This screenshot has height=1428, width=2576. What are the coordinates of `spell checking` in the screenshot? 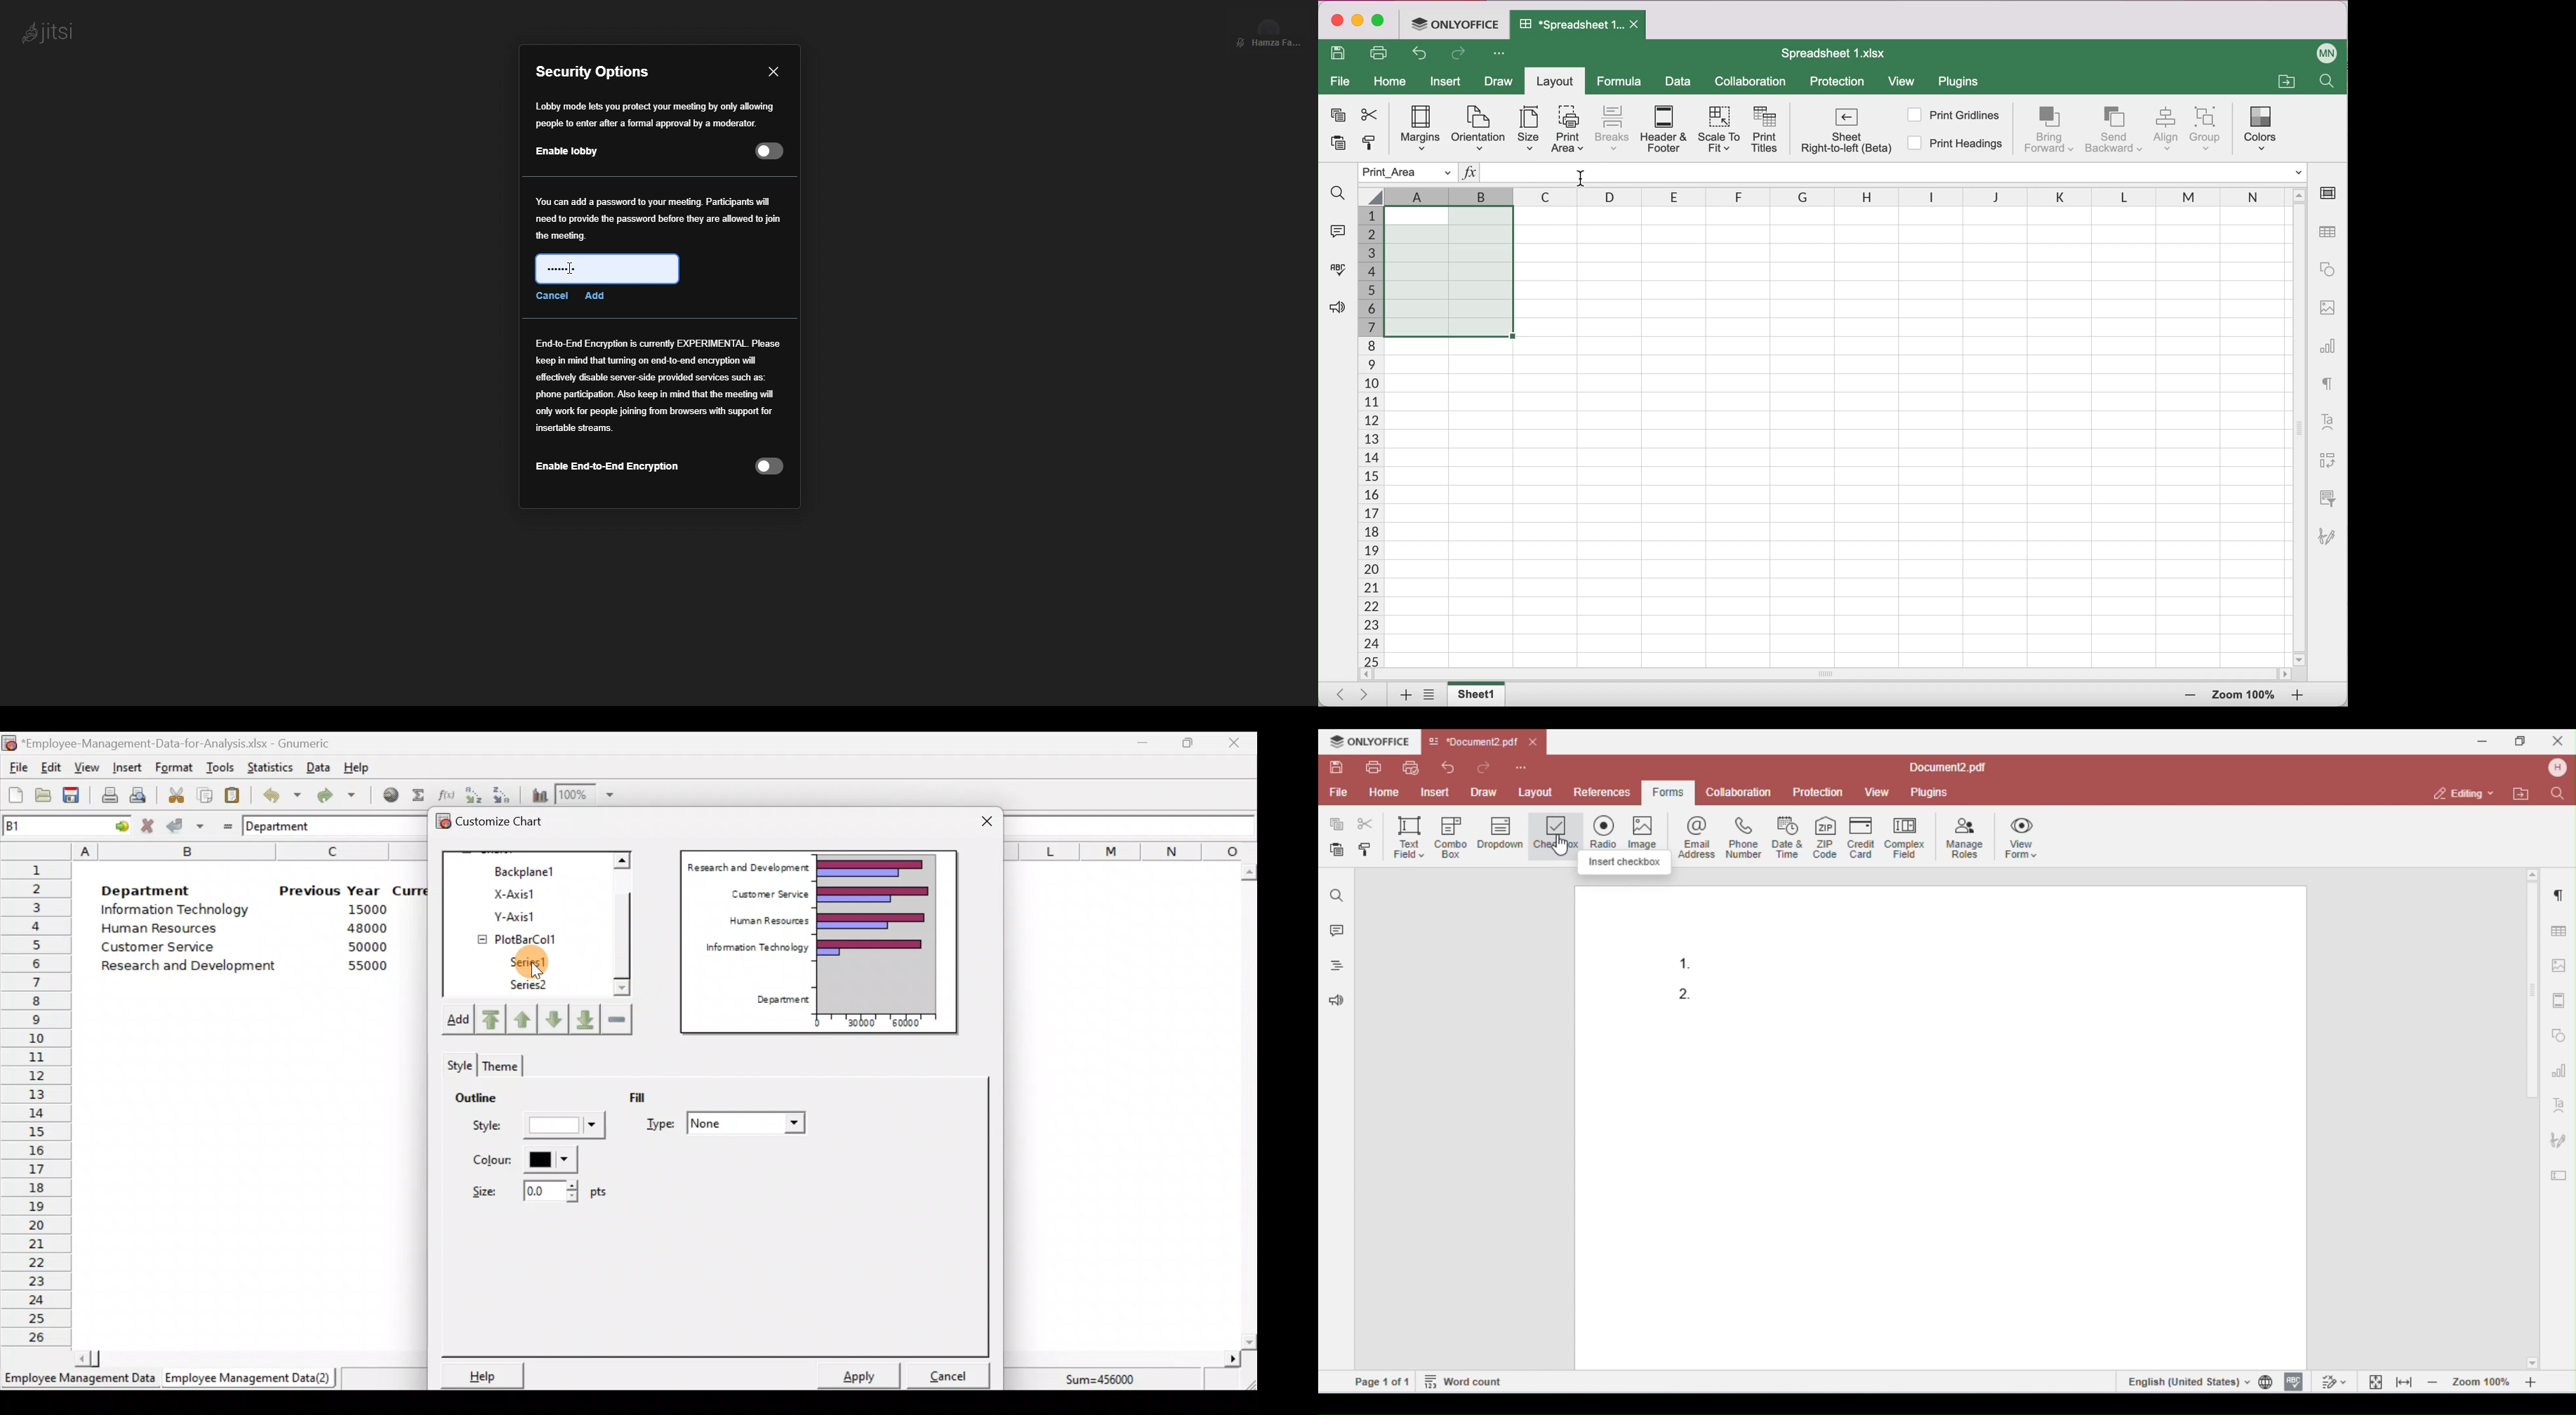 It's located at (1336, 273).